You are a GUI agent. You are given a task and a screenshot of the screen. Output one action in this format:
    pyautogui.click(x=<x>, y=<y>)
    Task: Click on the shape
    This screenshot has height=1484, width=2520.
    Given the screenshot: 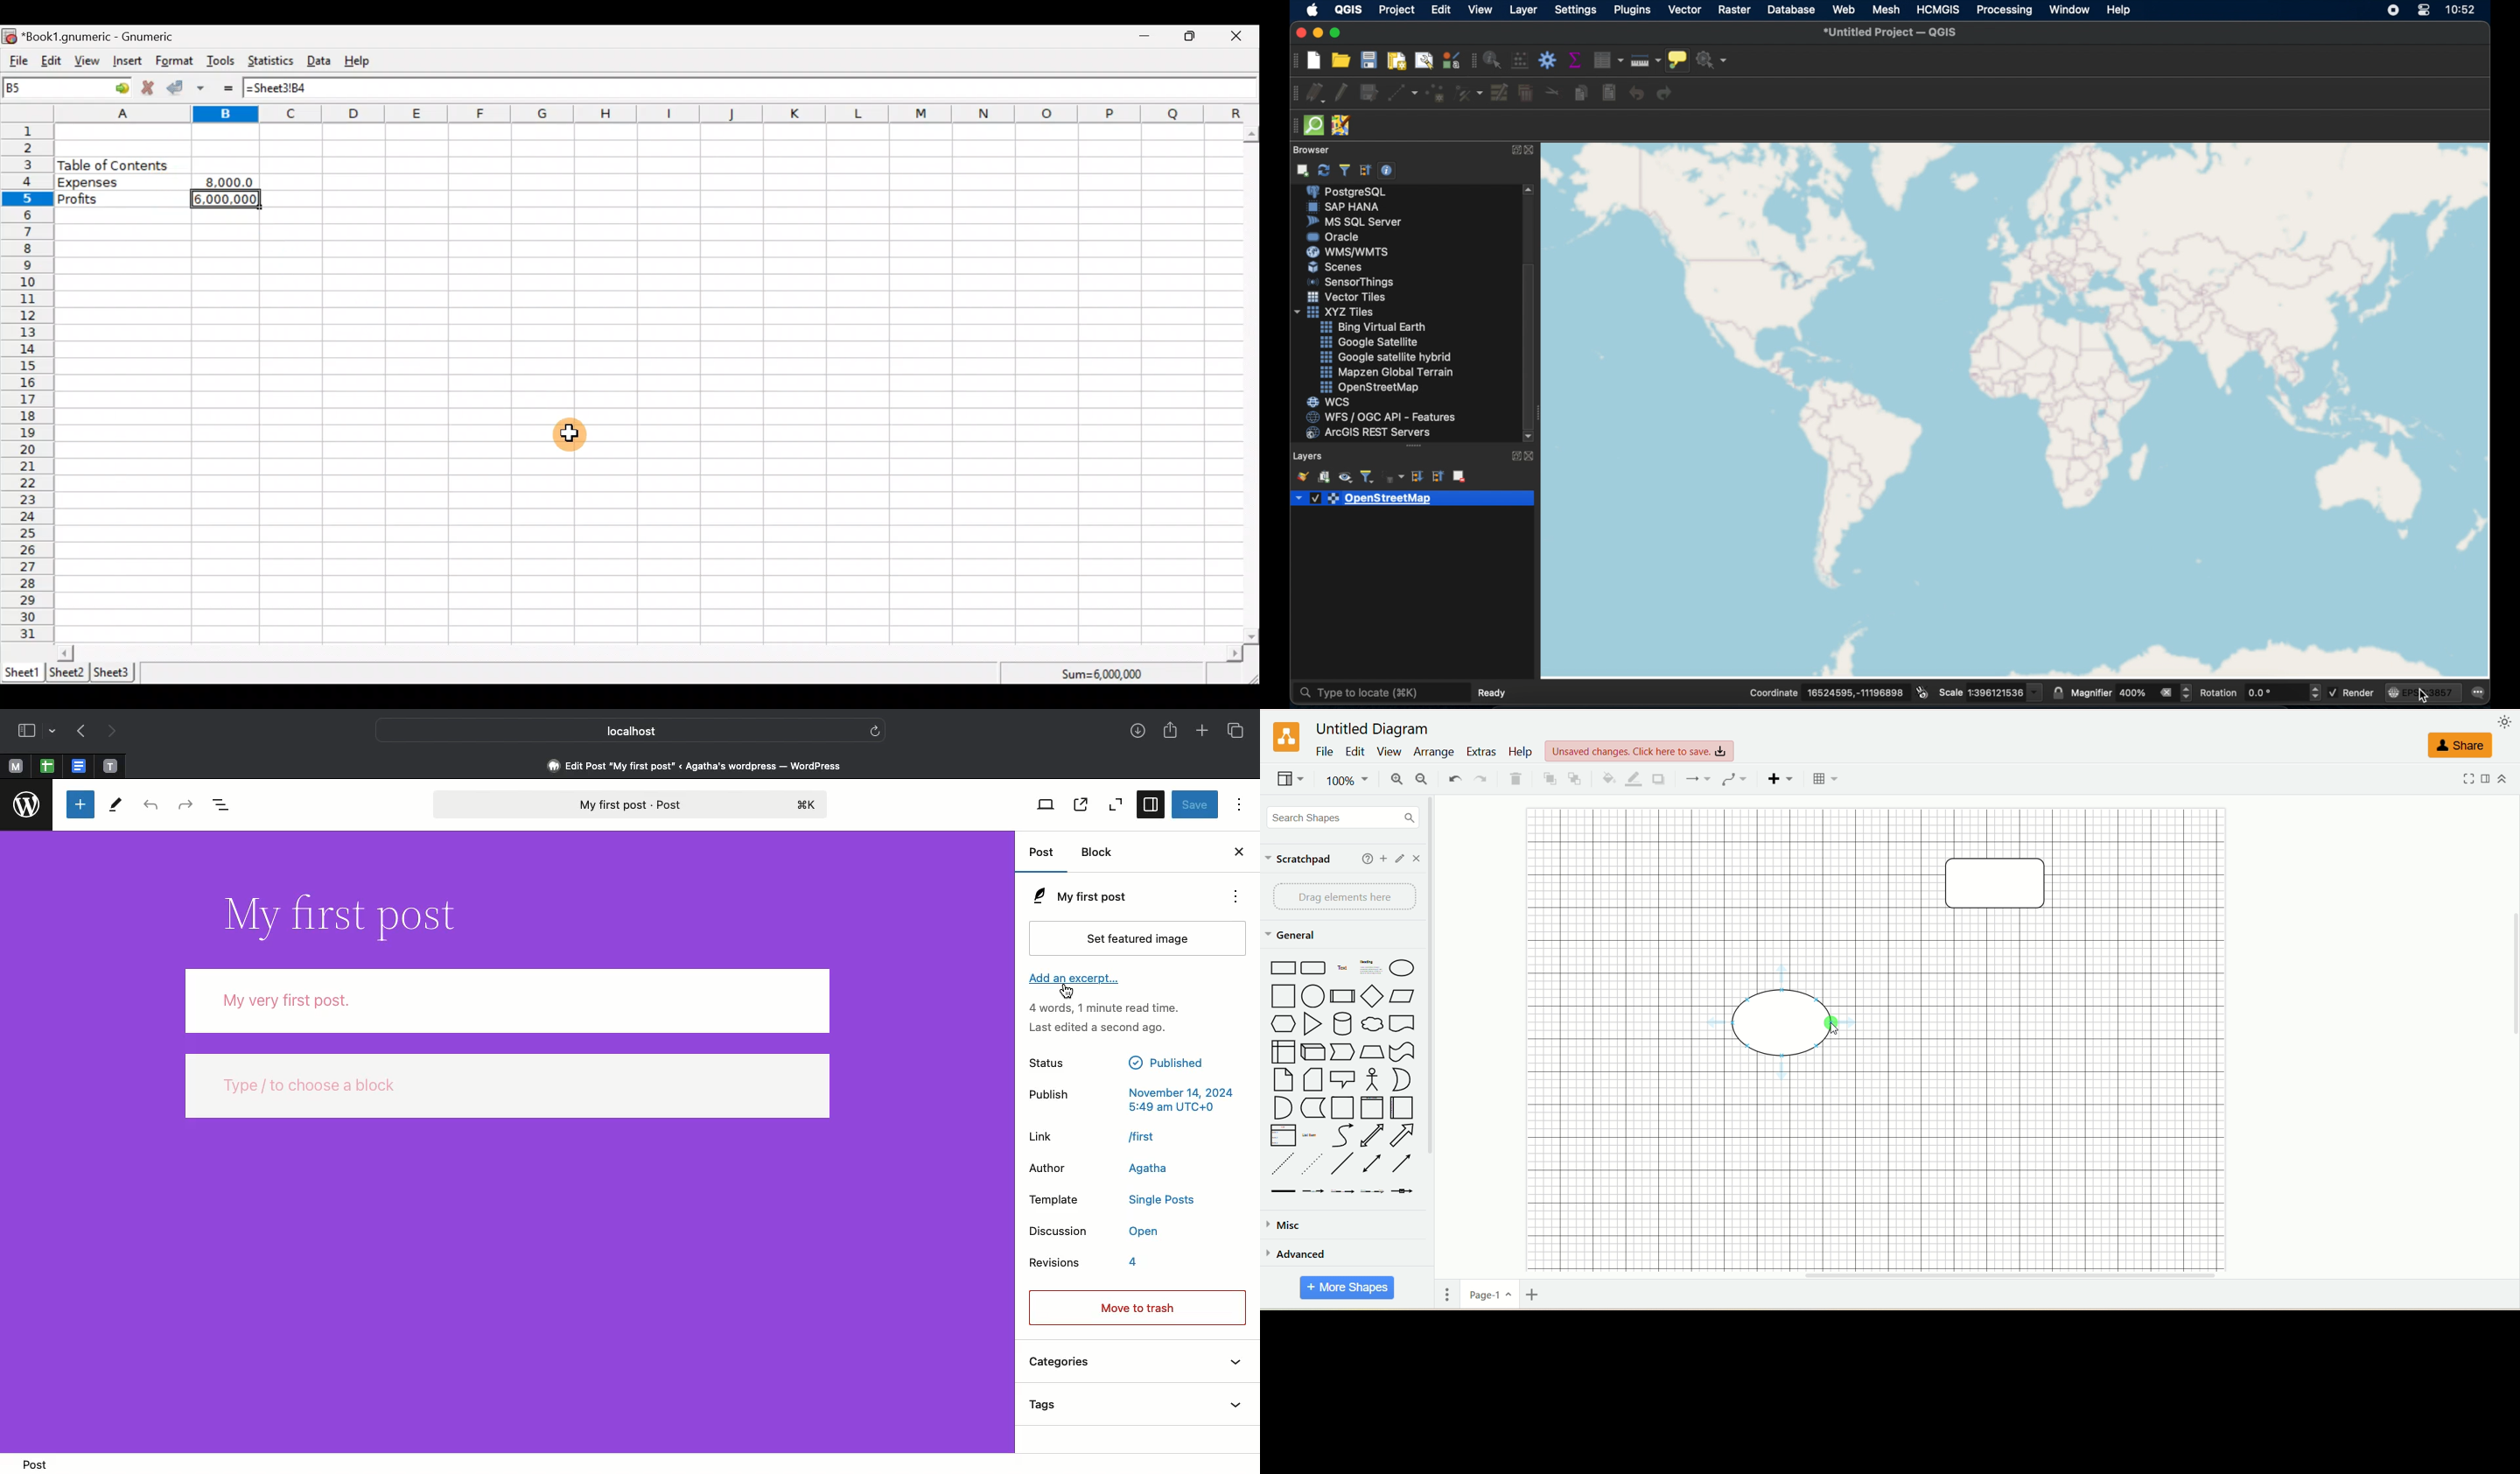 What is the action you would take?
    pyautogui.click(x=1781, y=1024)
    